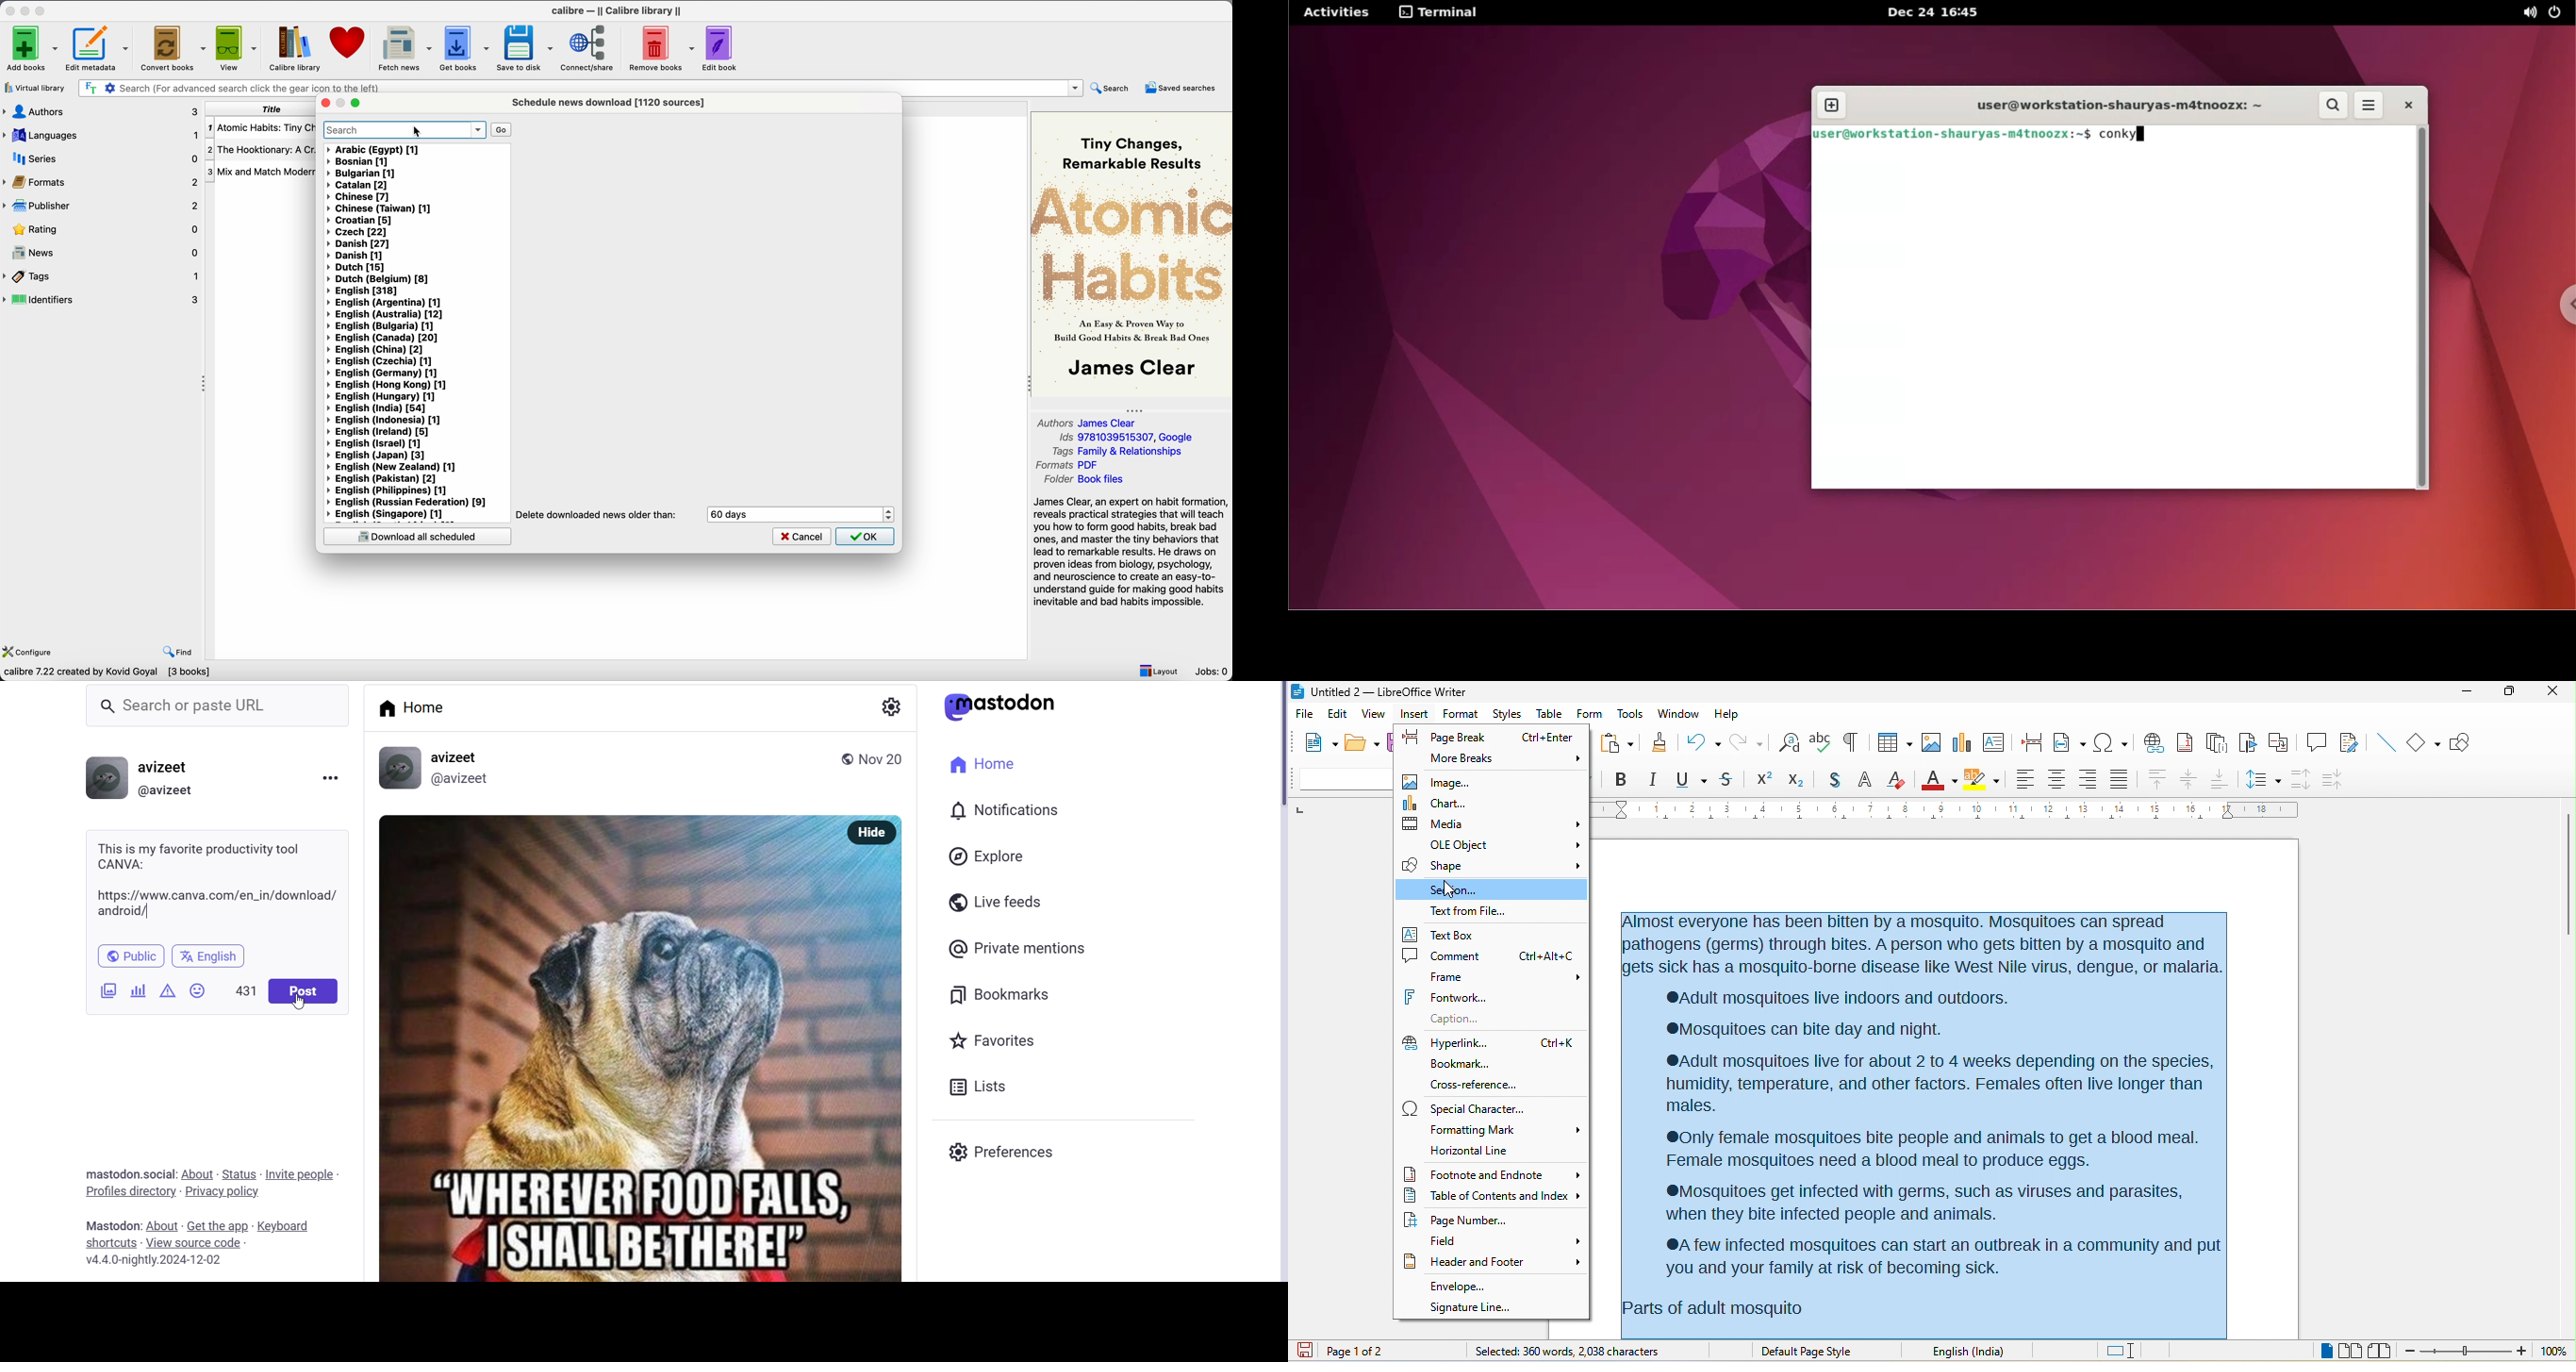  What do you see at coordinates (301, 1171) in the screenshot?
I see `invite people` at bounding box center [301, 1171].